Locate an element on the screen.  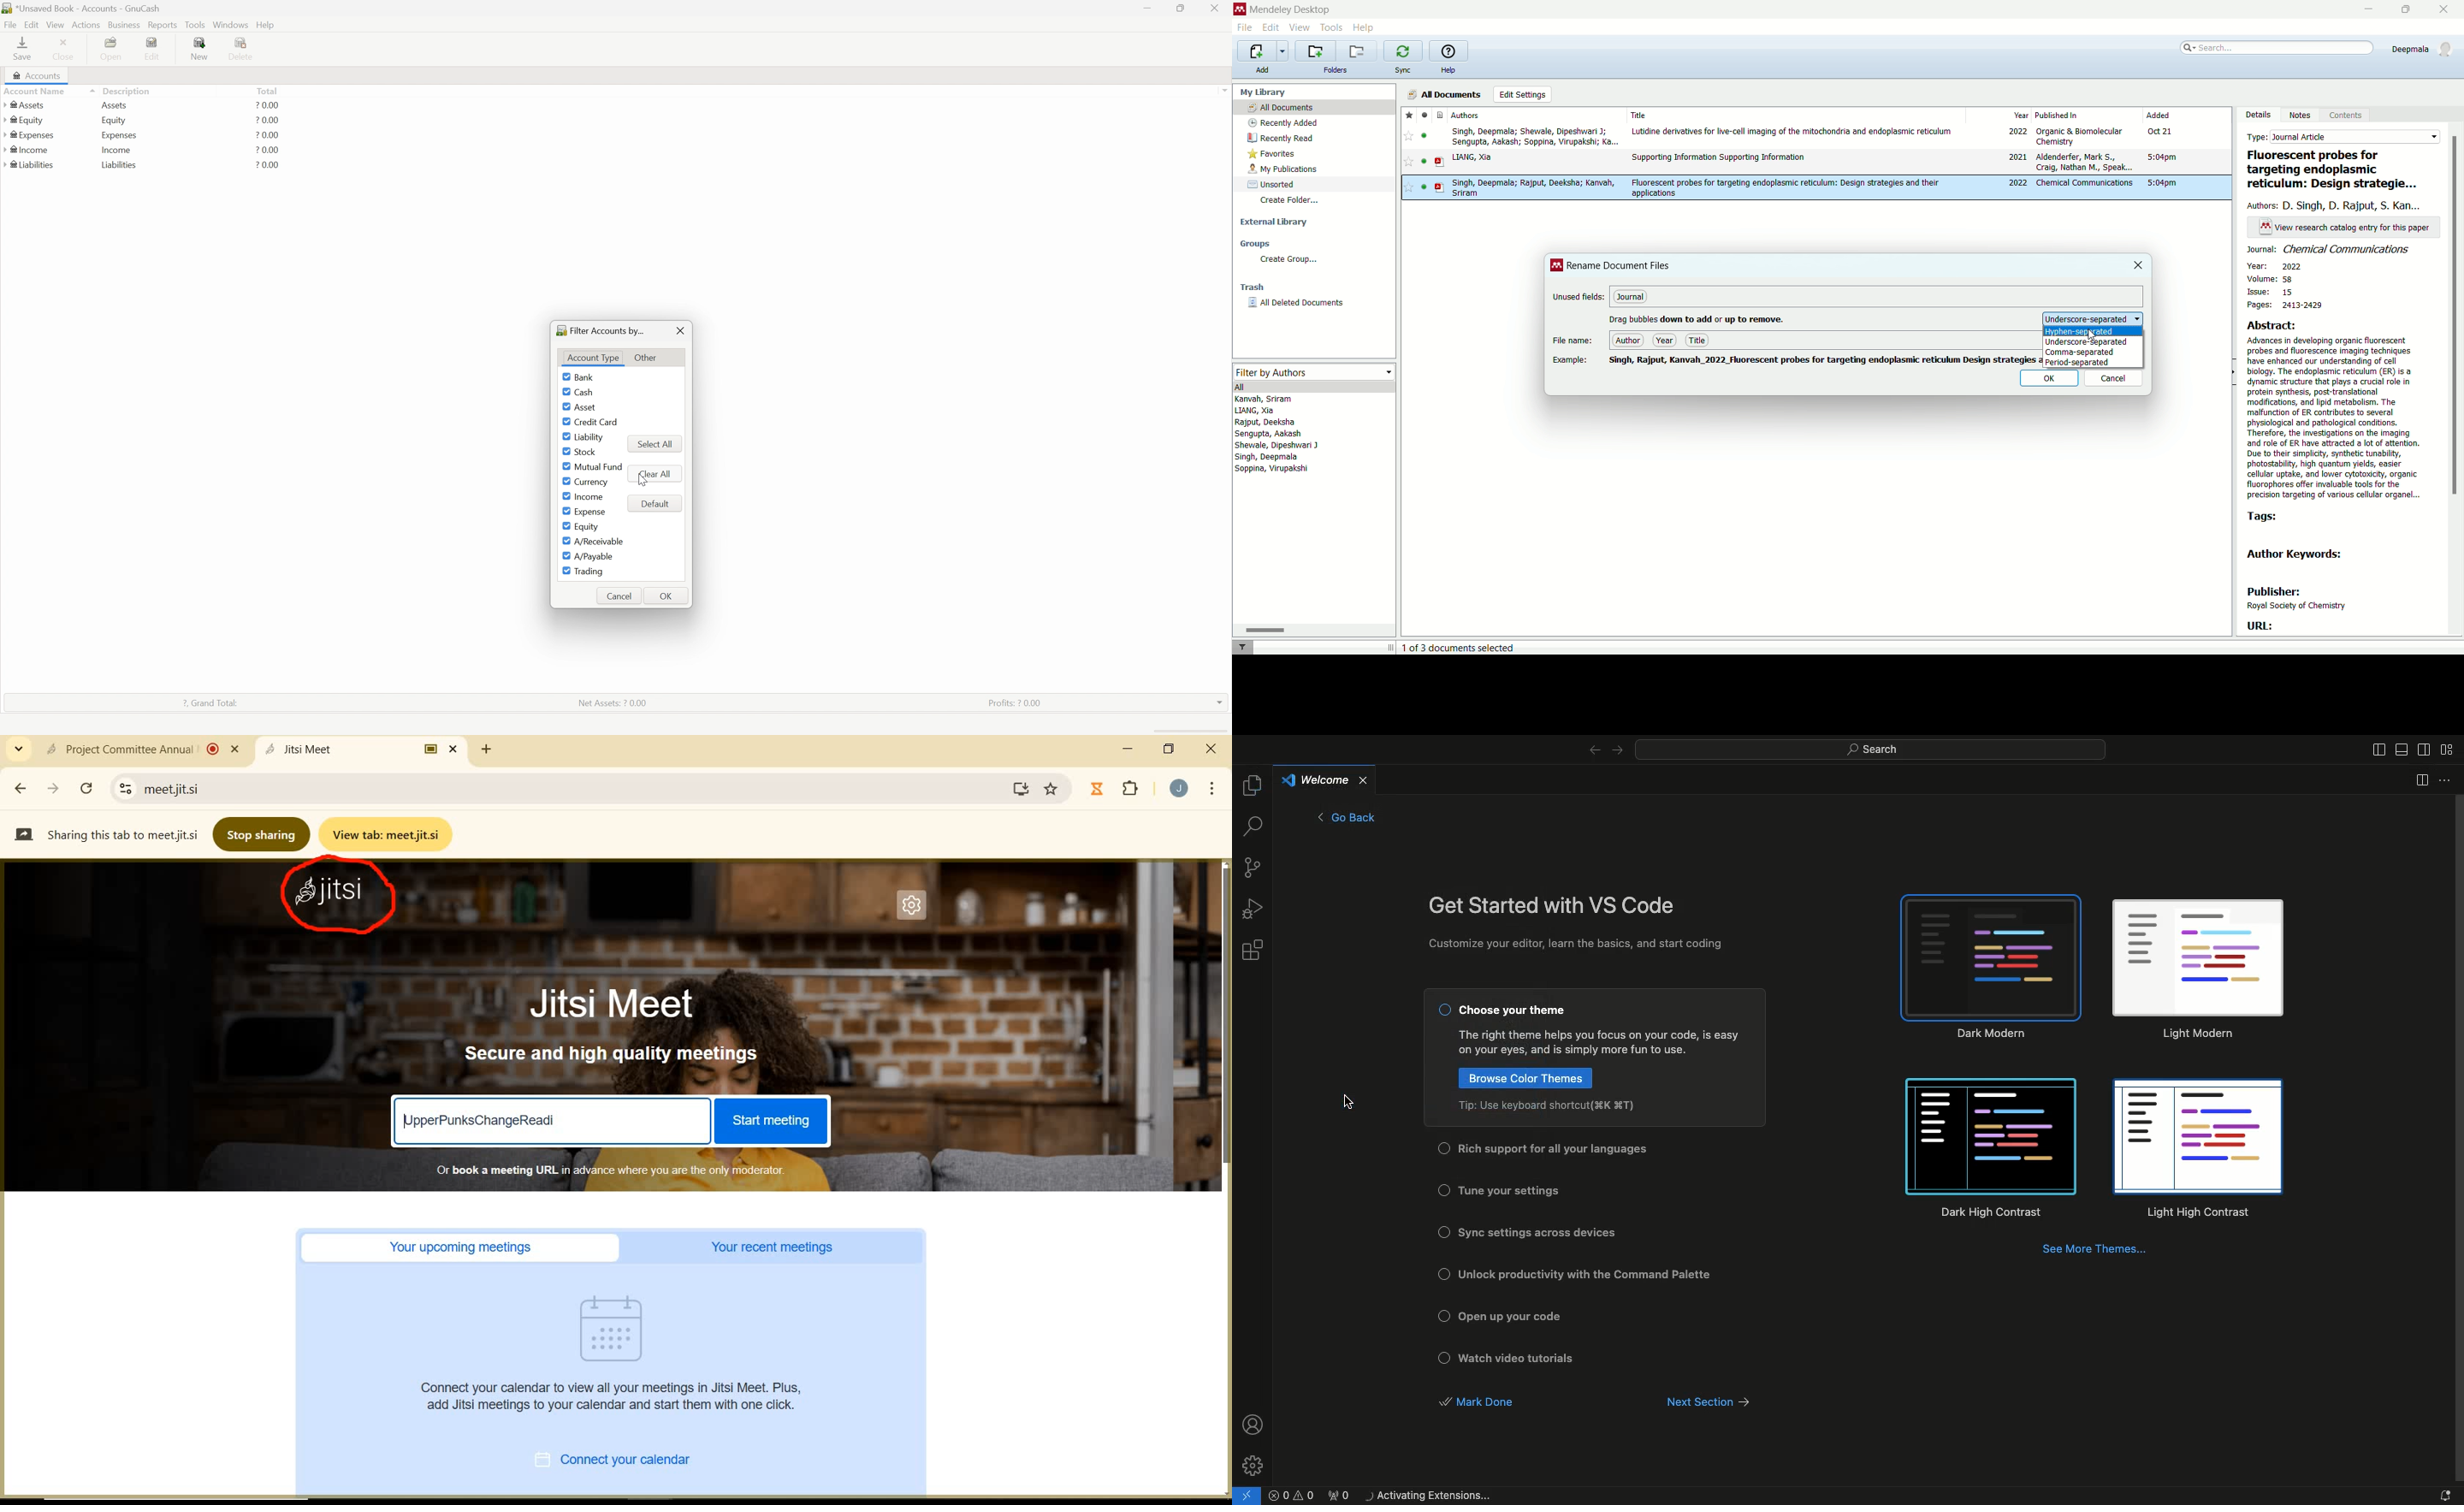
Singh, Deepmala; Rajput, Deeksha; Kanvah,
Sriram is located at coordinates (1532, 189).